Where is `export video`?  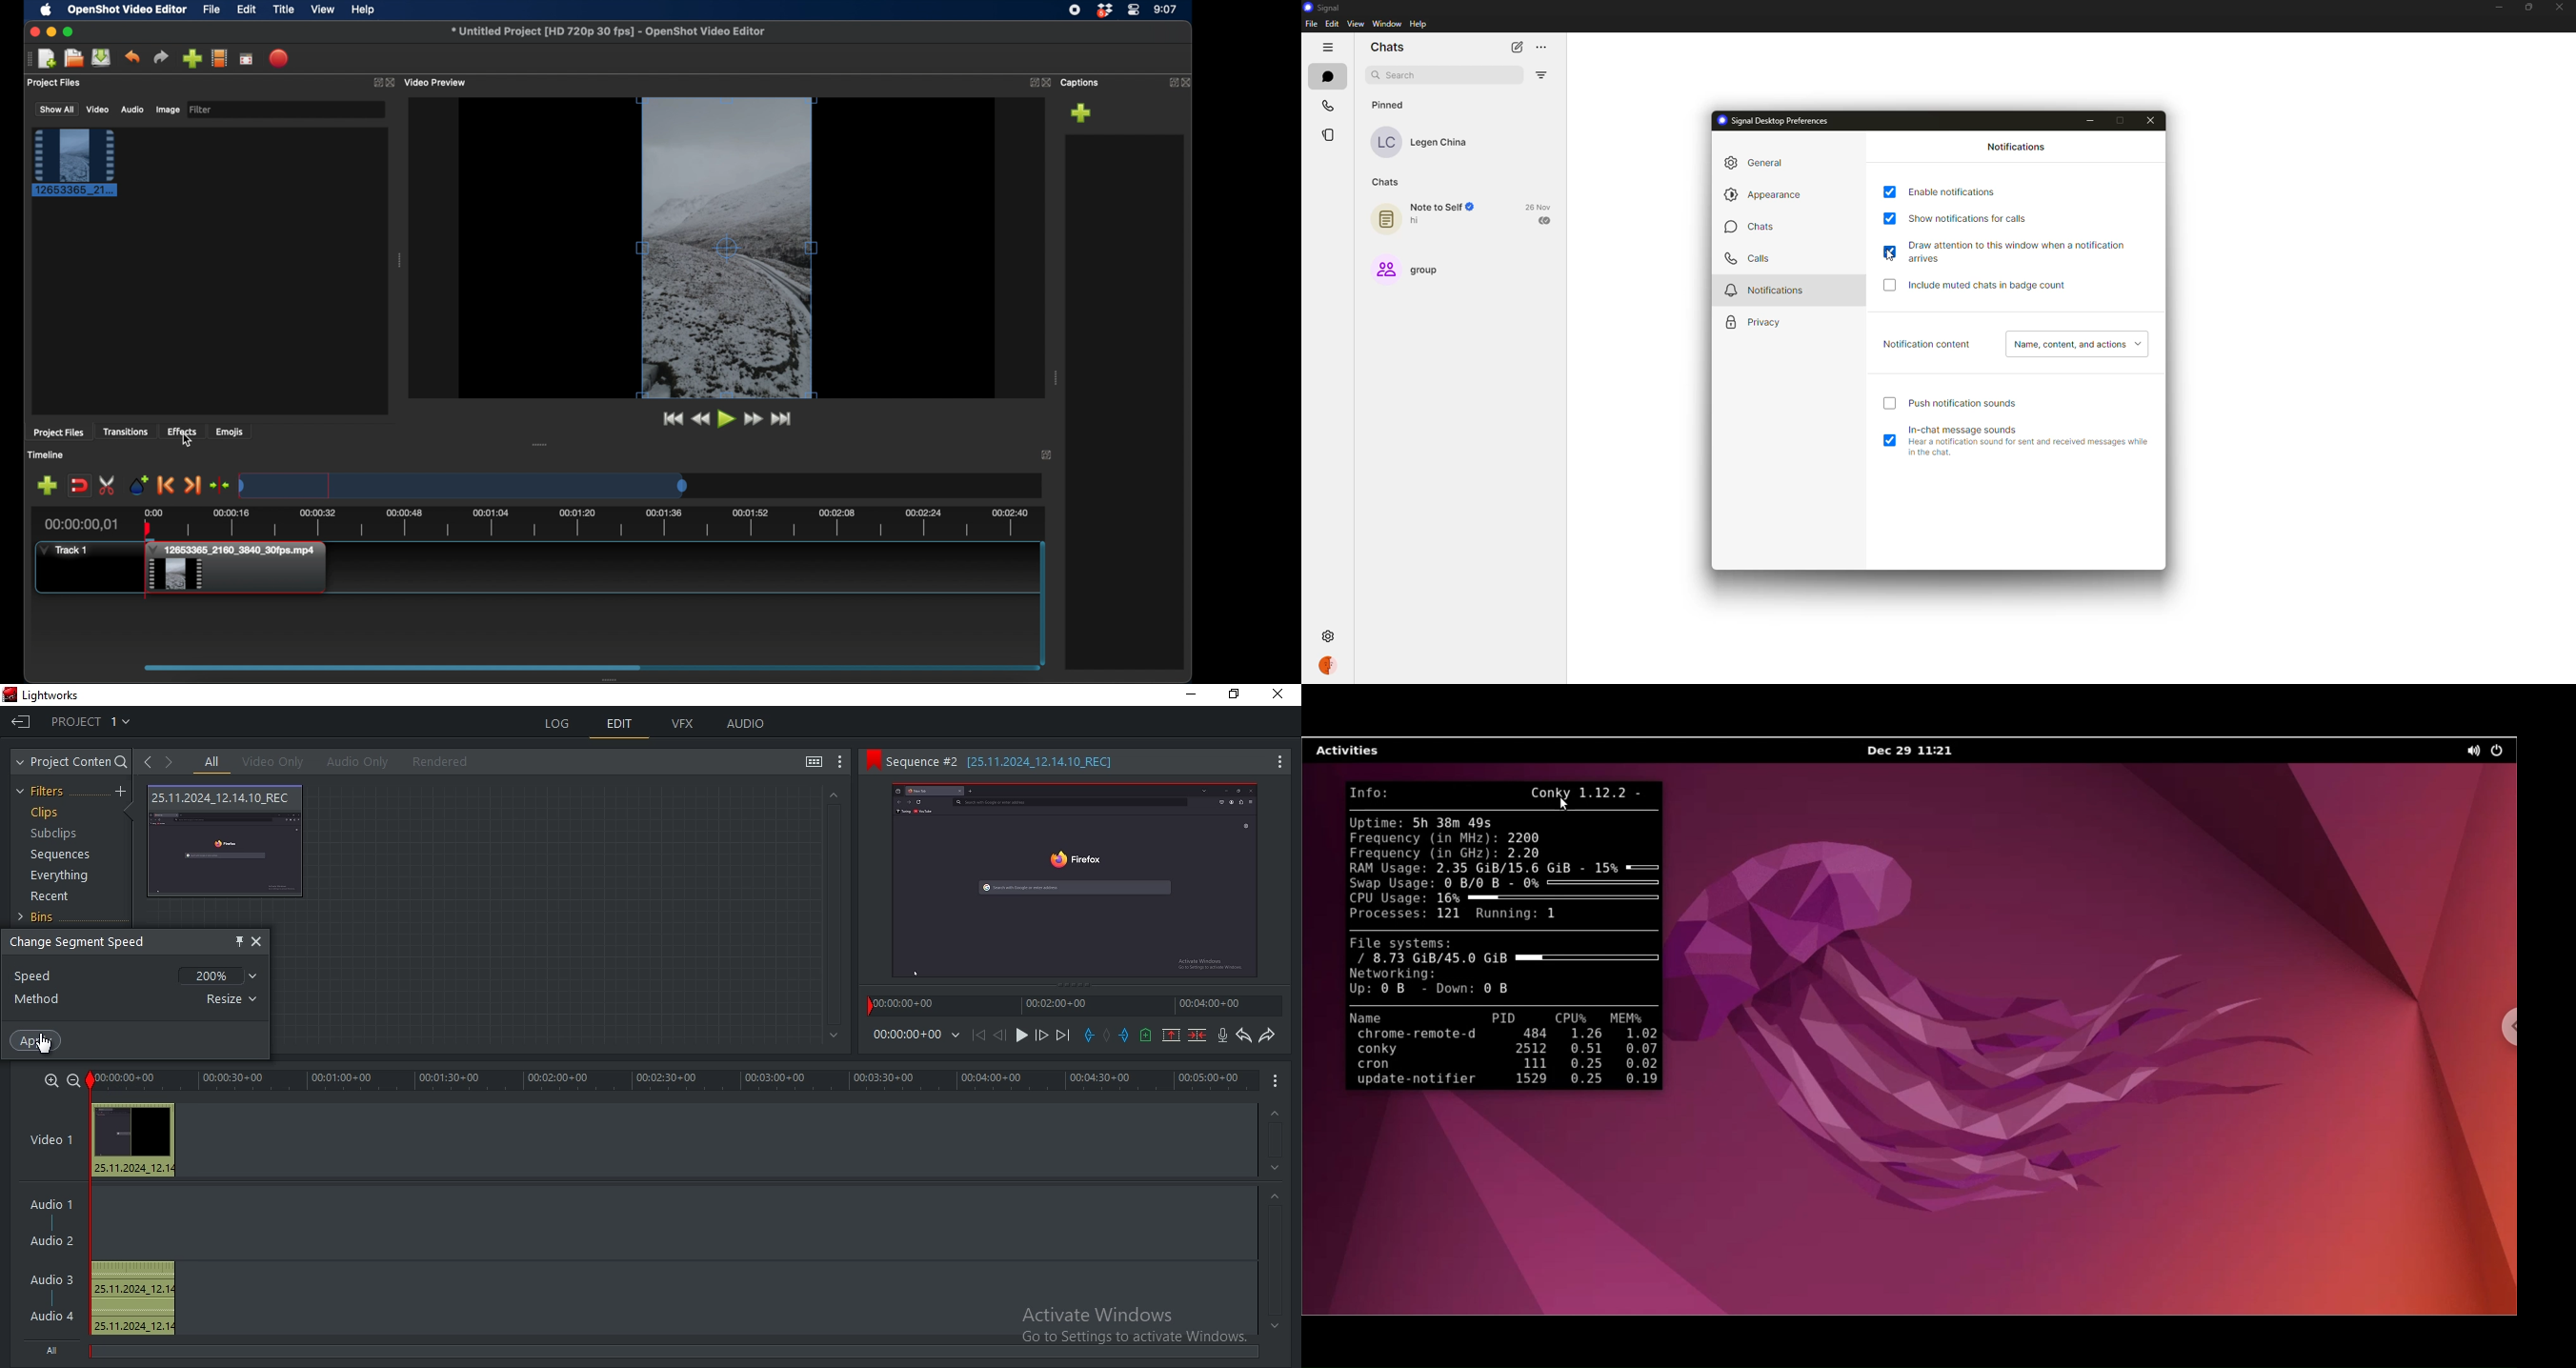
export video is located at coordinates (277, 58).